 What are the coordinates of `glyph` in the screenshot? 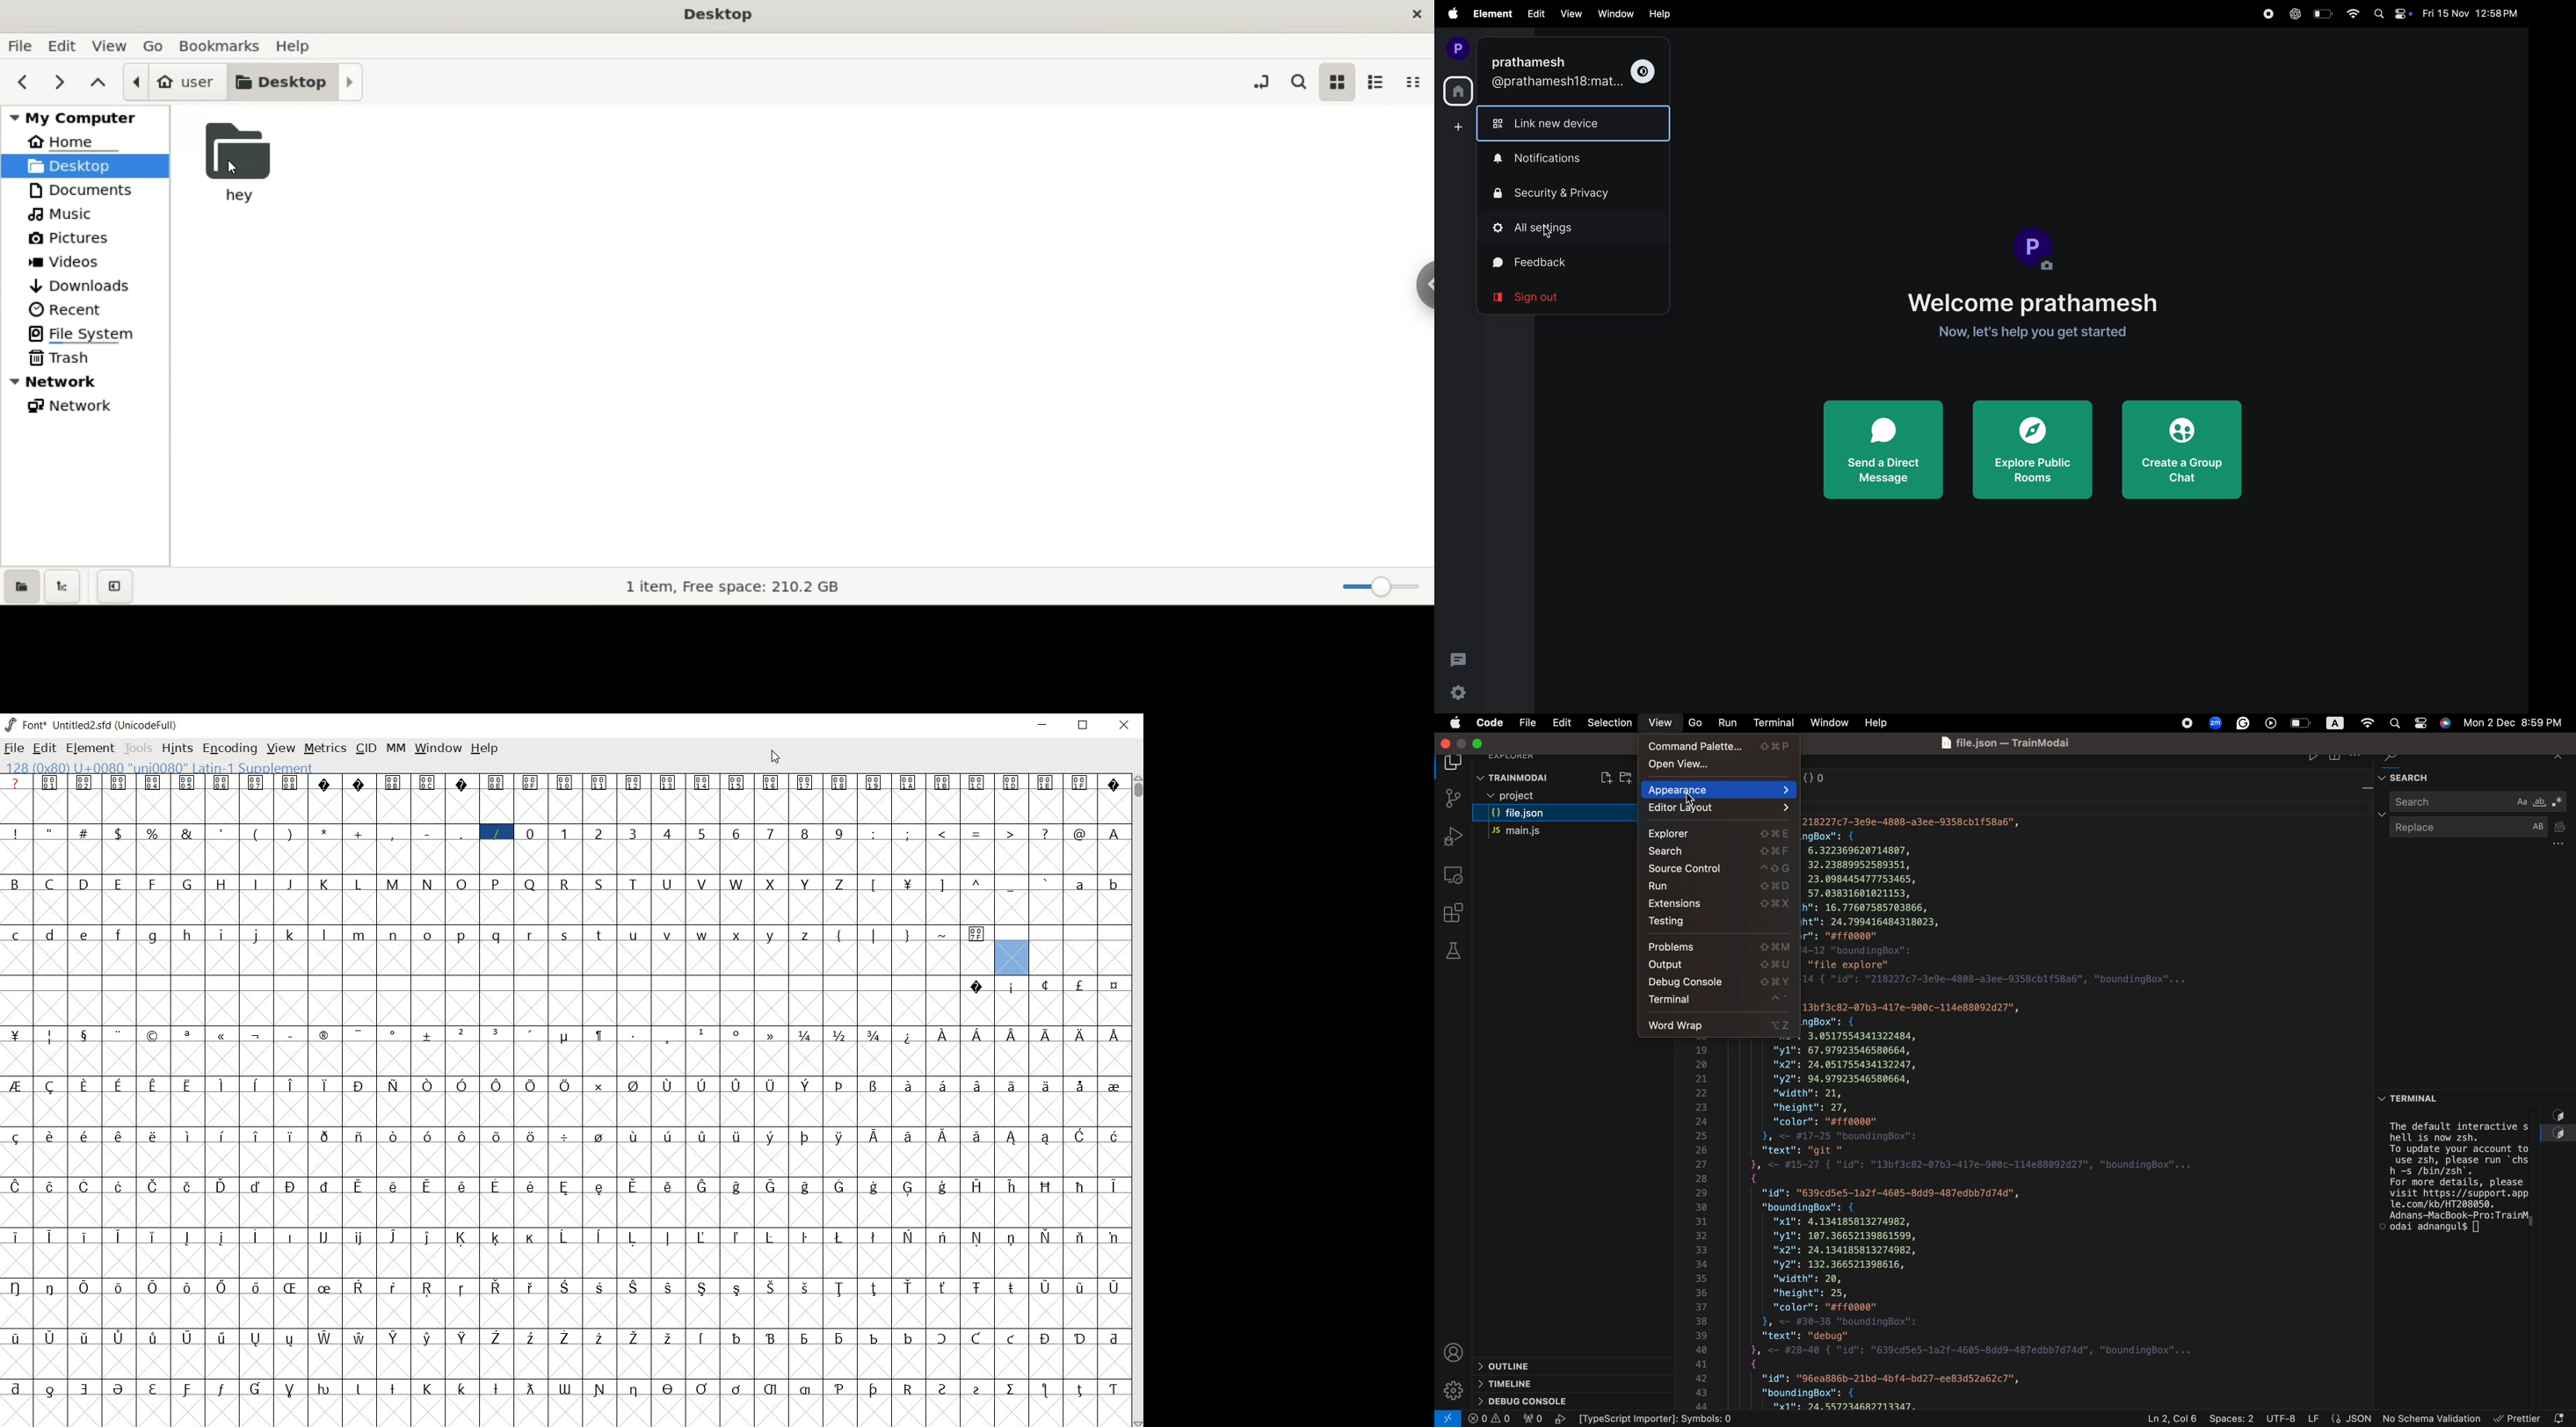 It's located at (15, 833).